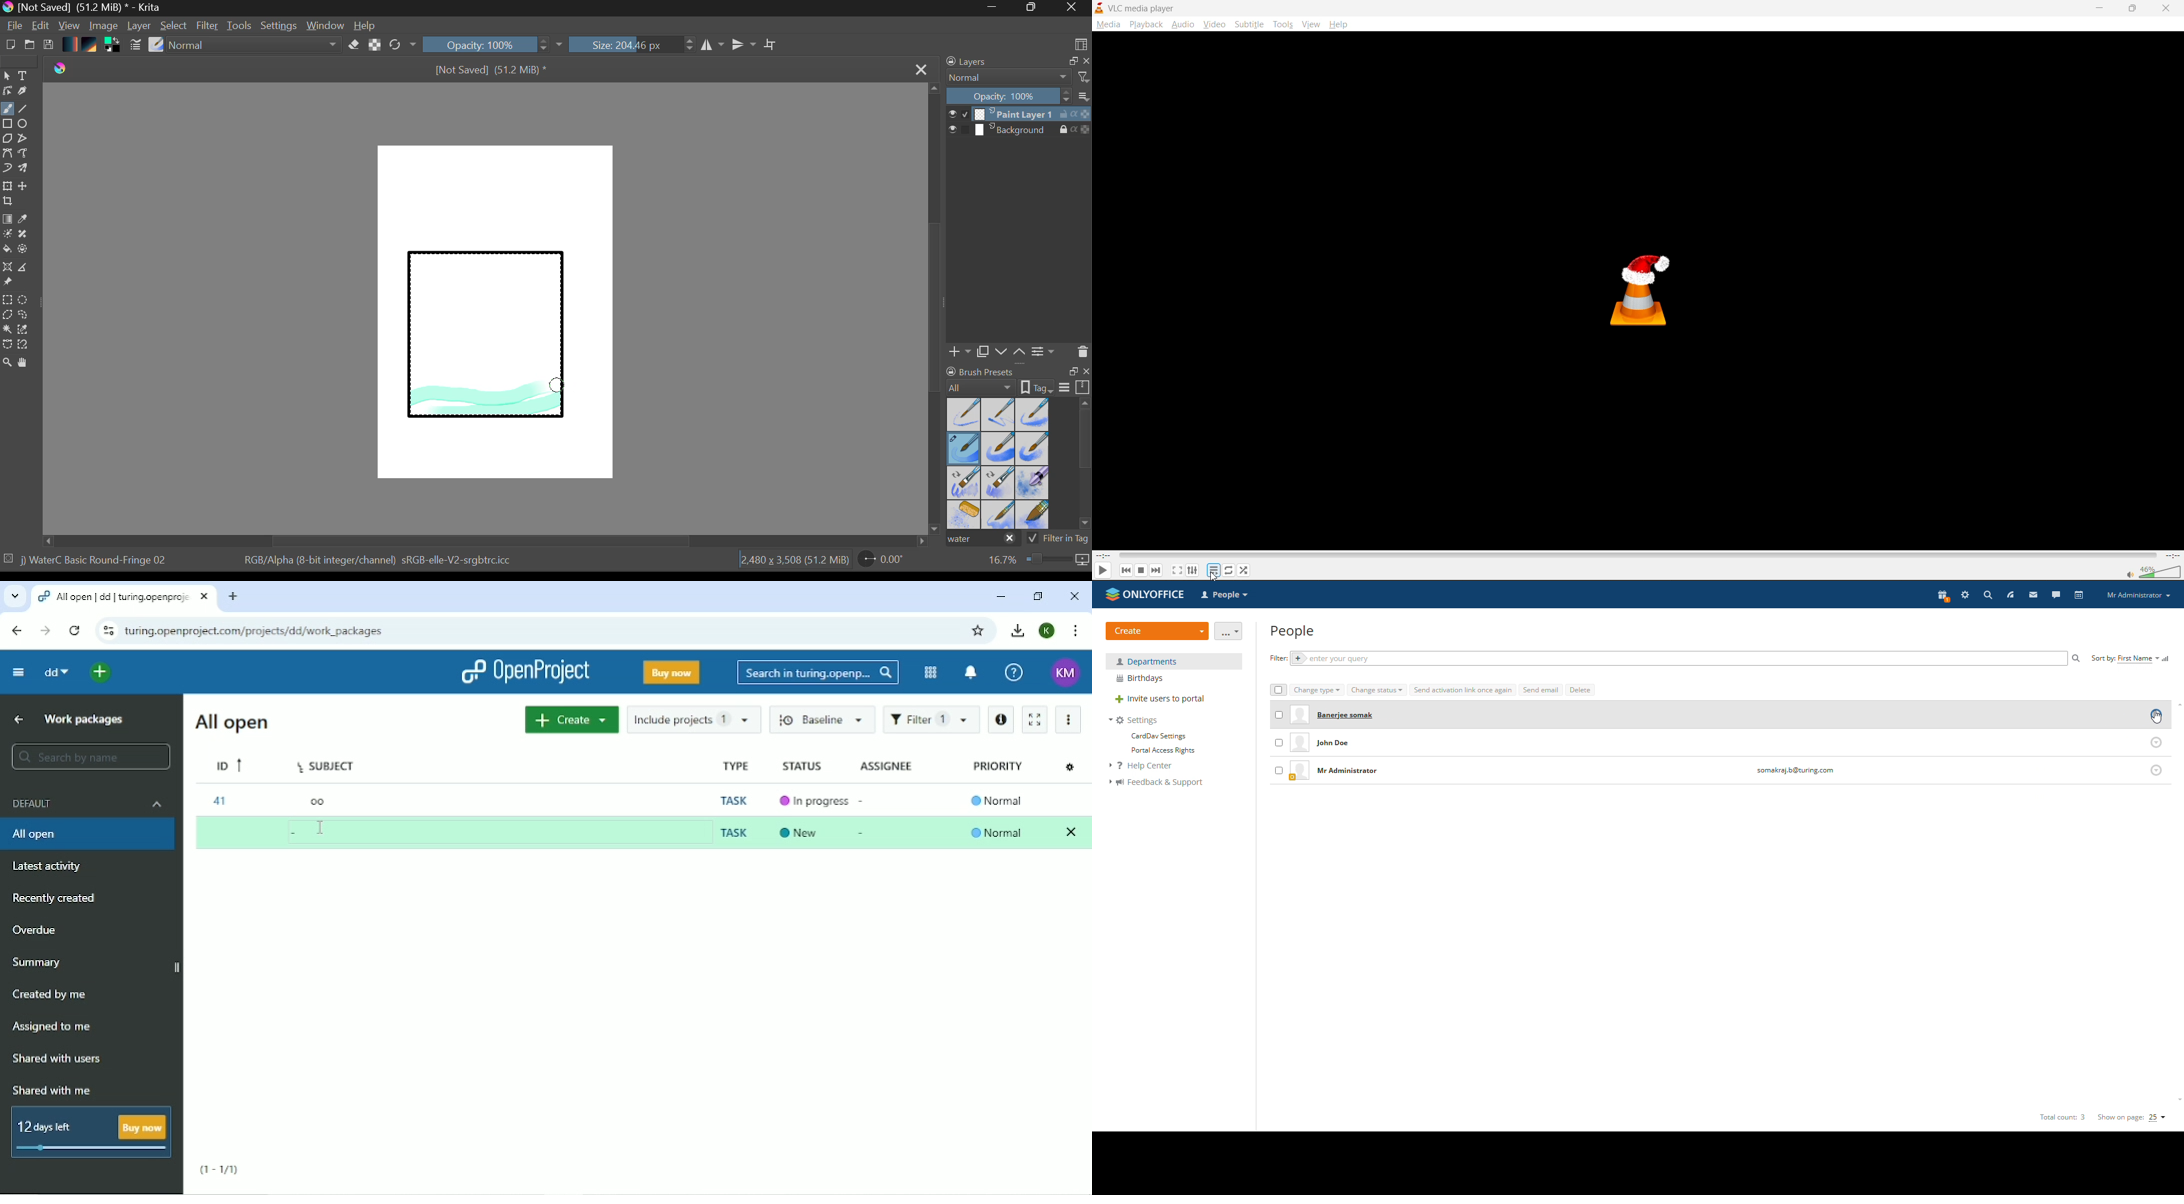 The image size is (2184, 1204). Describe the element at coordinates (1463, 690) in the screenshot. I see `send activation link again` at that location.